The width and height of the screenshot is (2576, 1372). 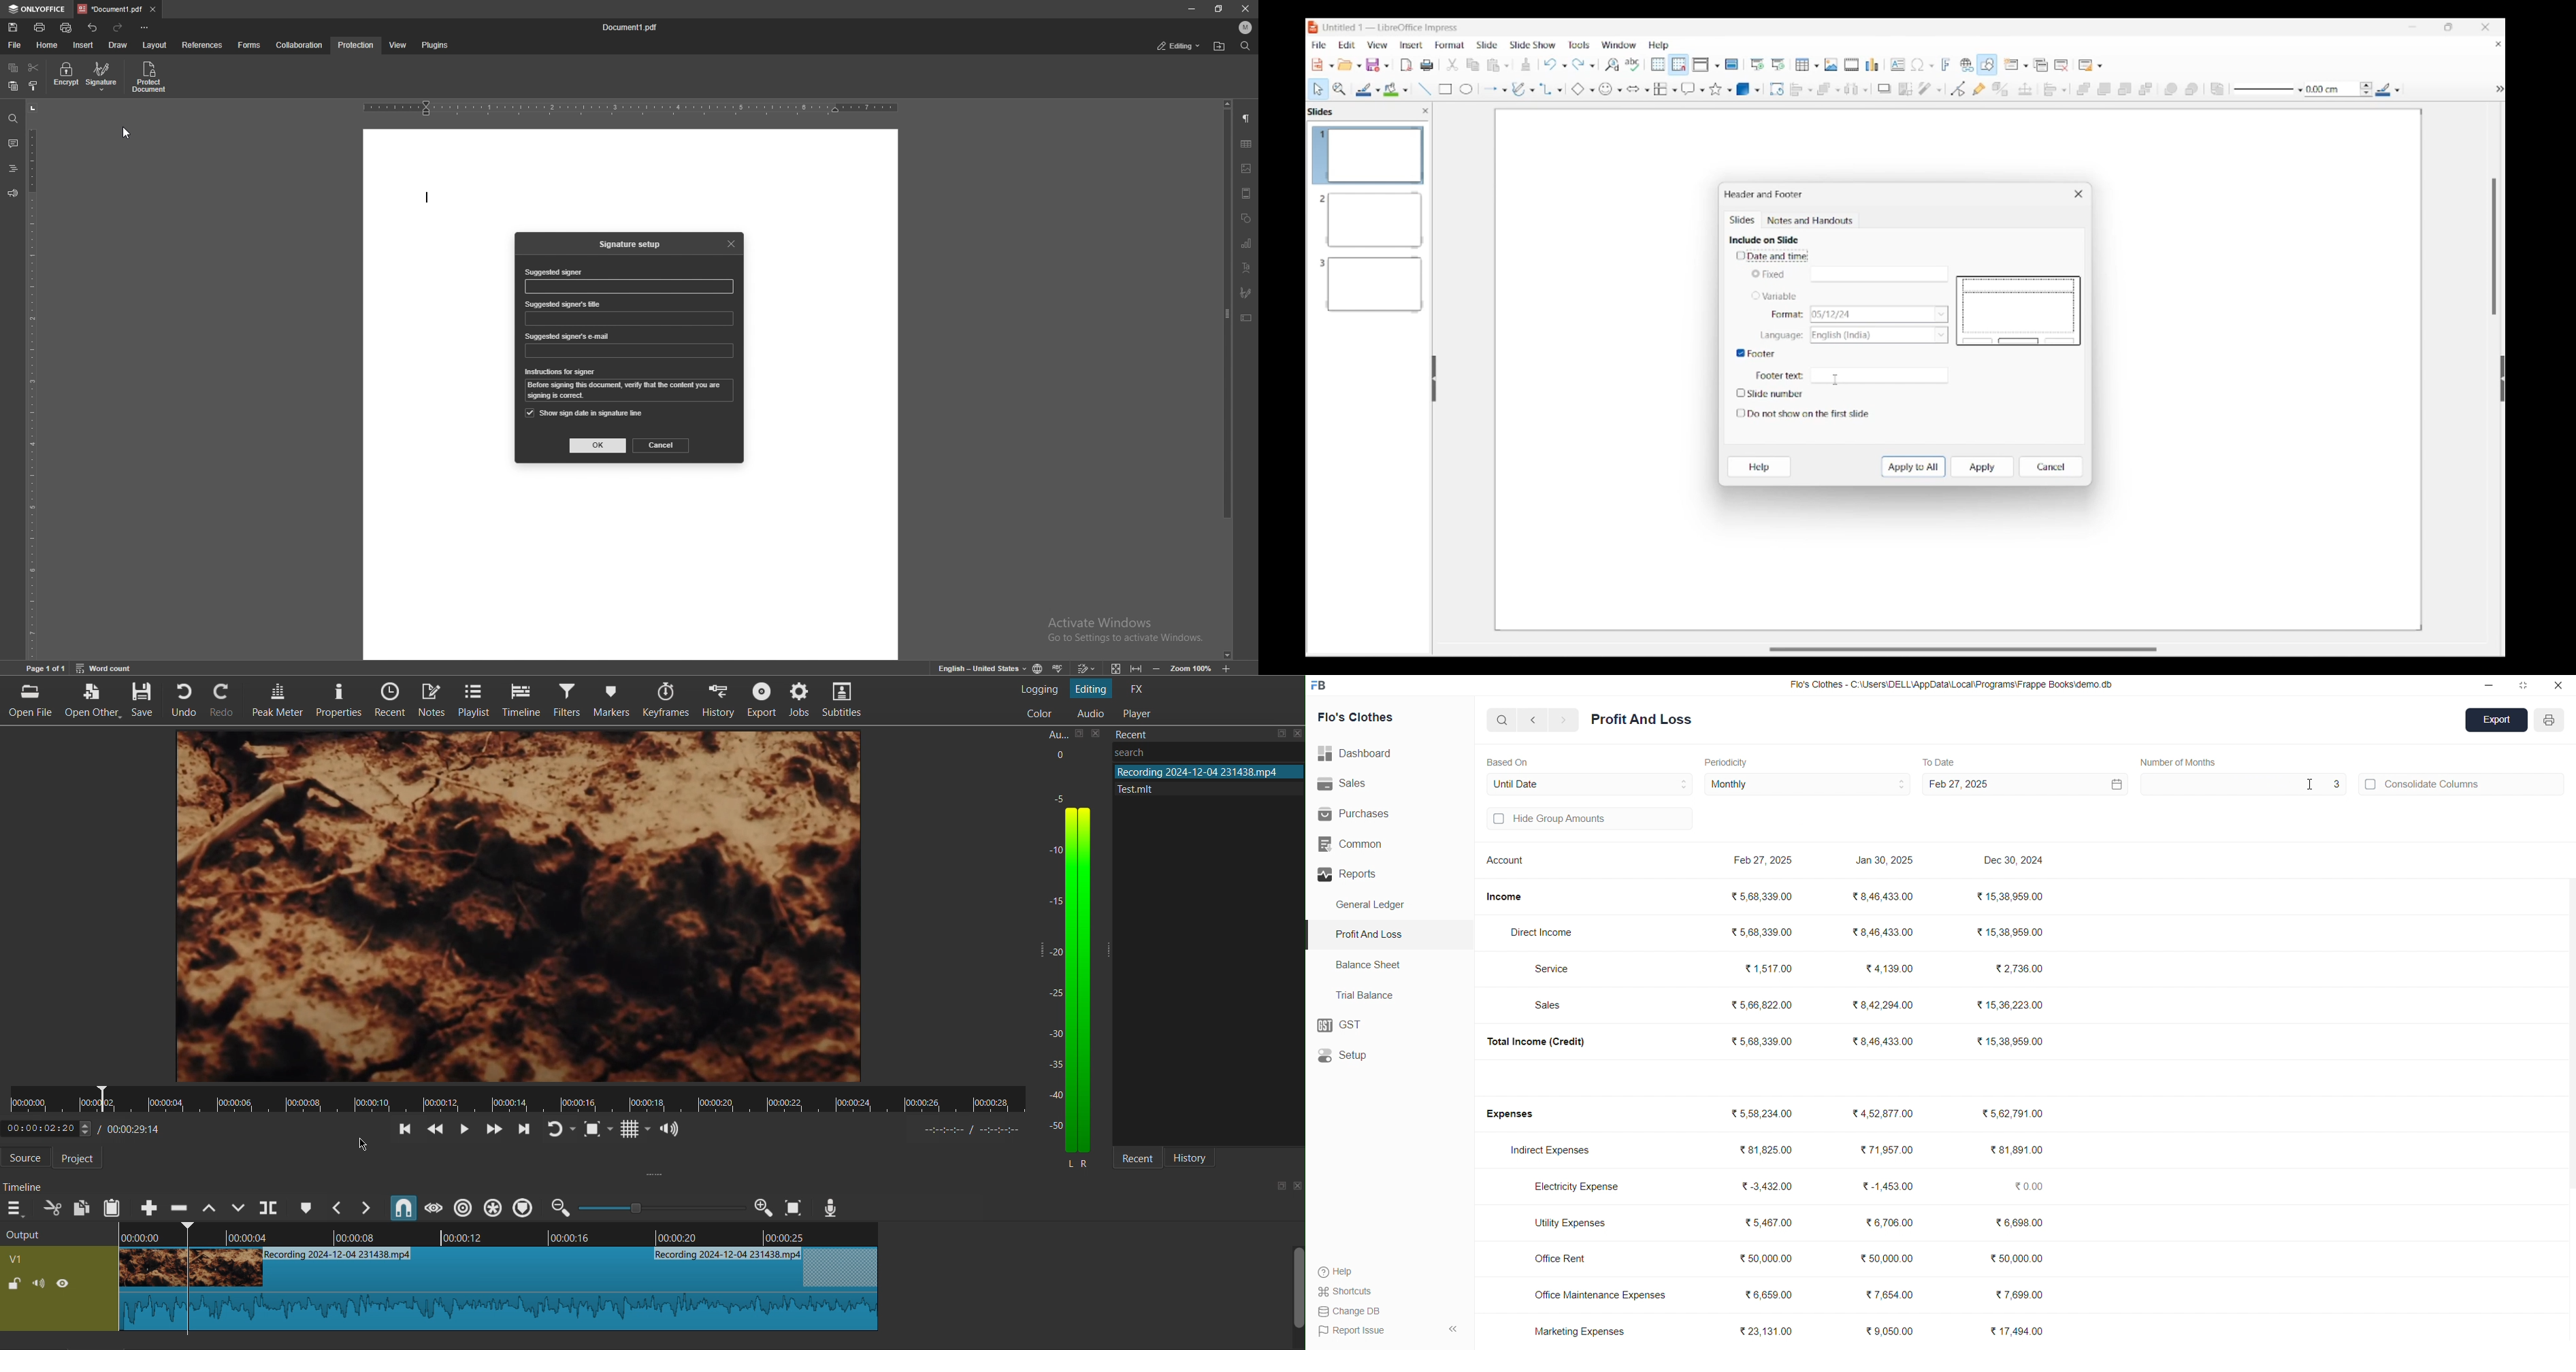 I want to click on Feb 27, 2025, so click(x=1765, y=862).